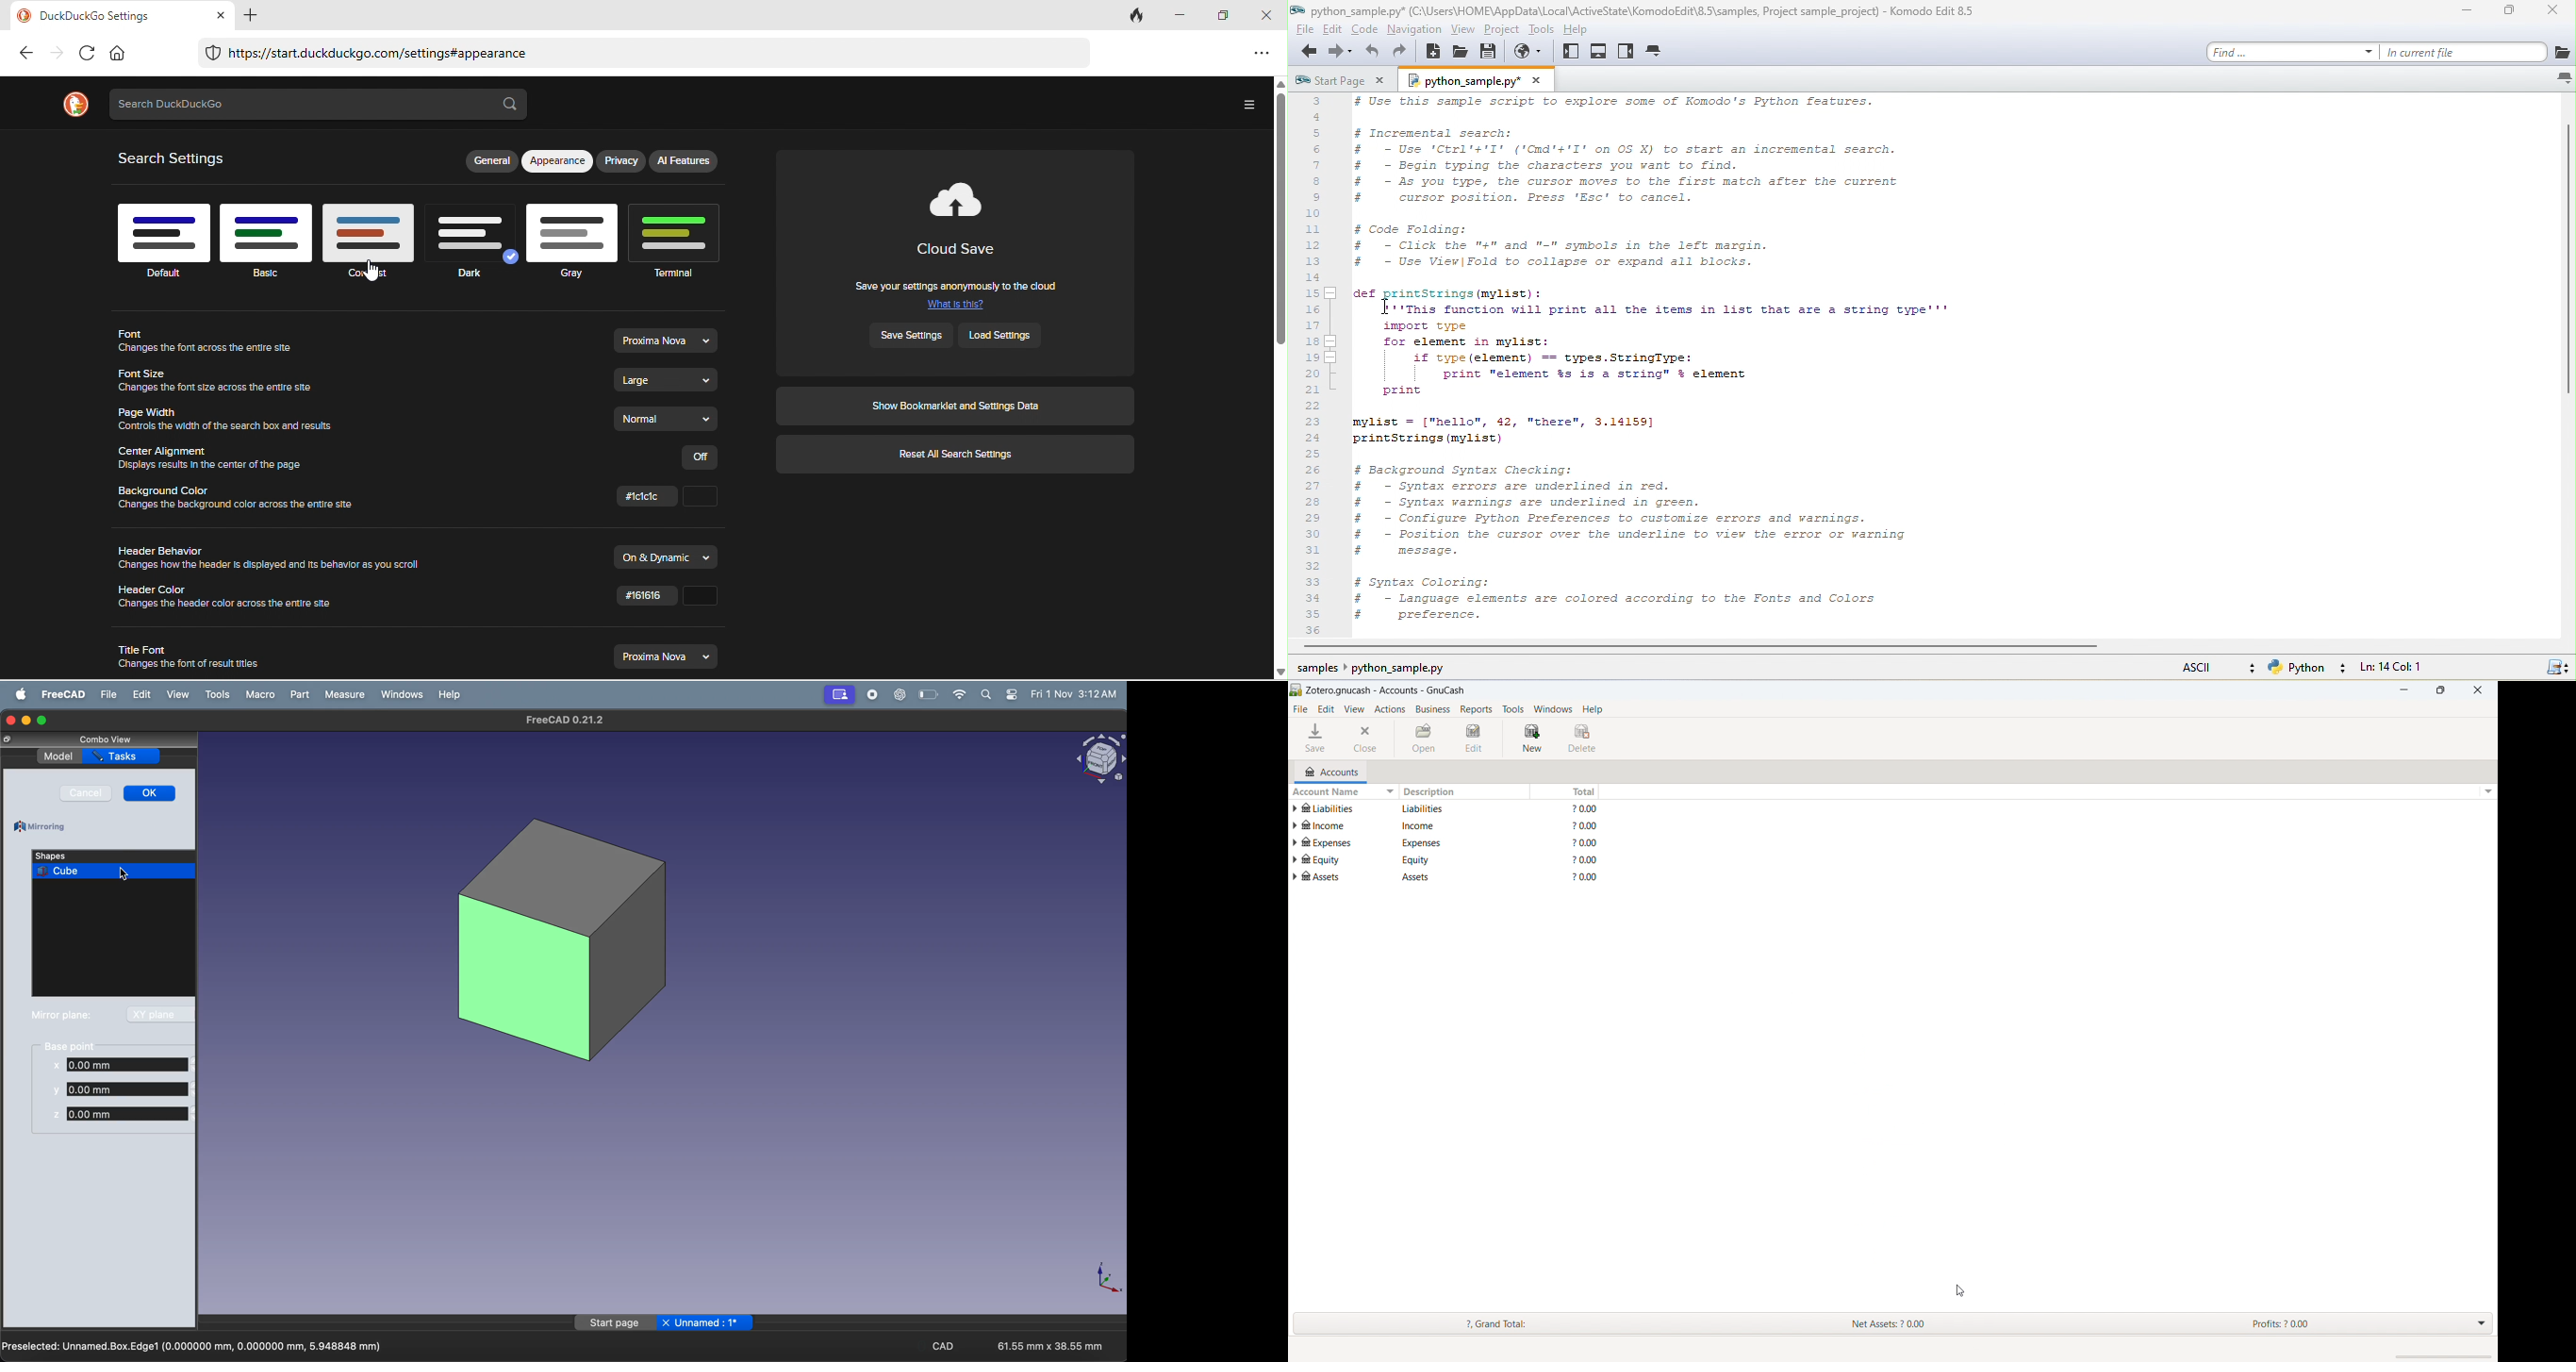  What do you see at coordinates (1580, 861) in the screenshot?
I see `total` at bounding box center [1580, 861].